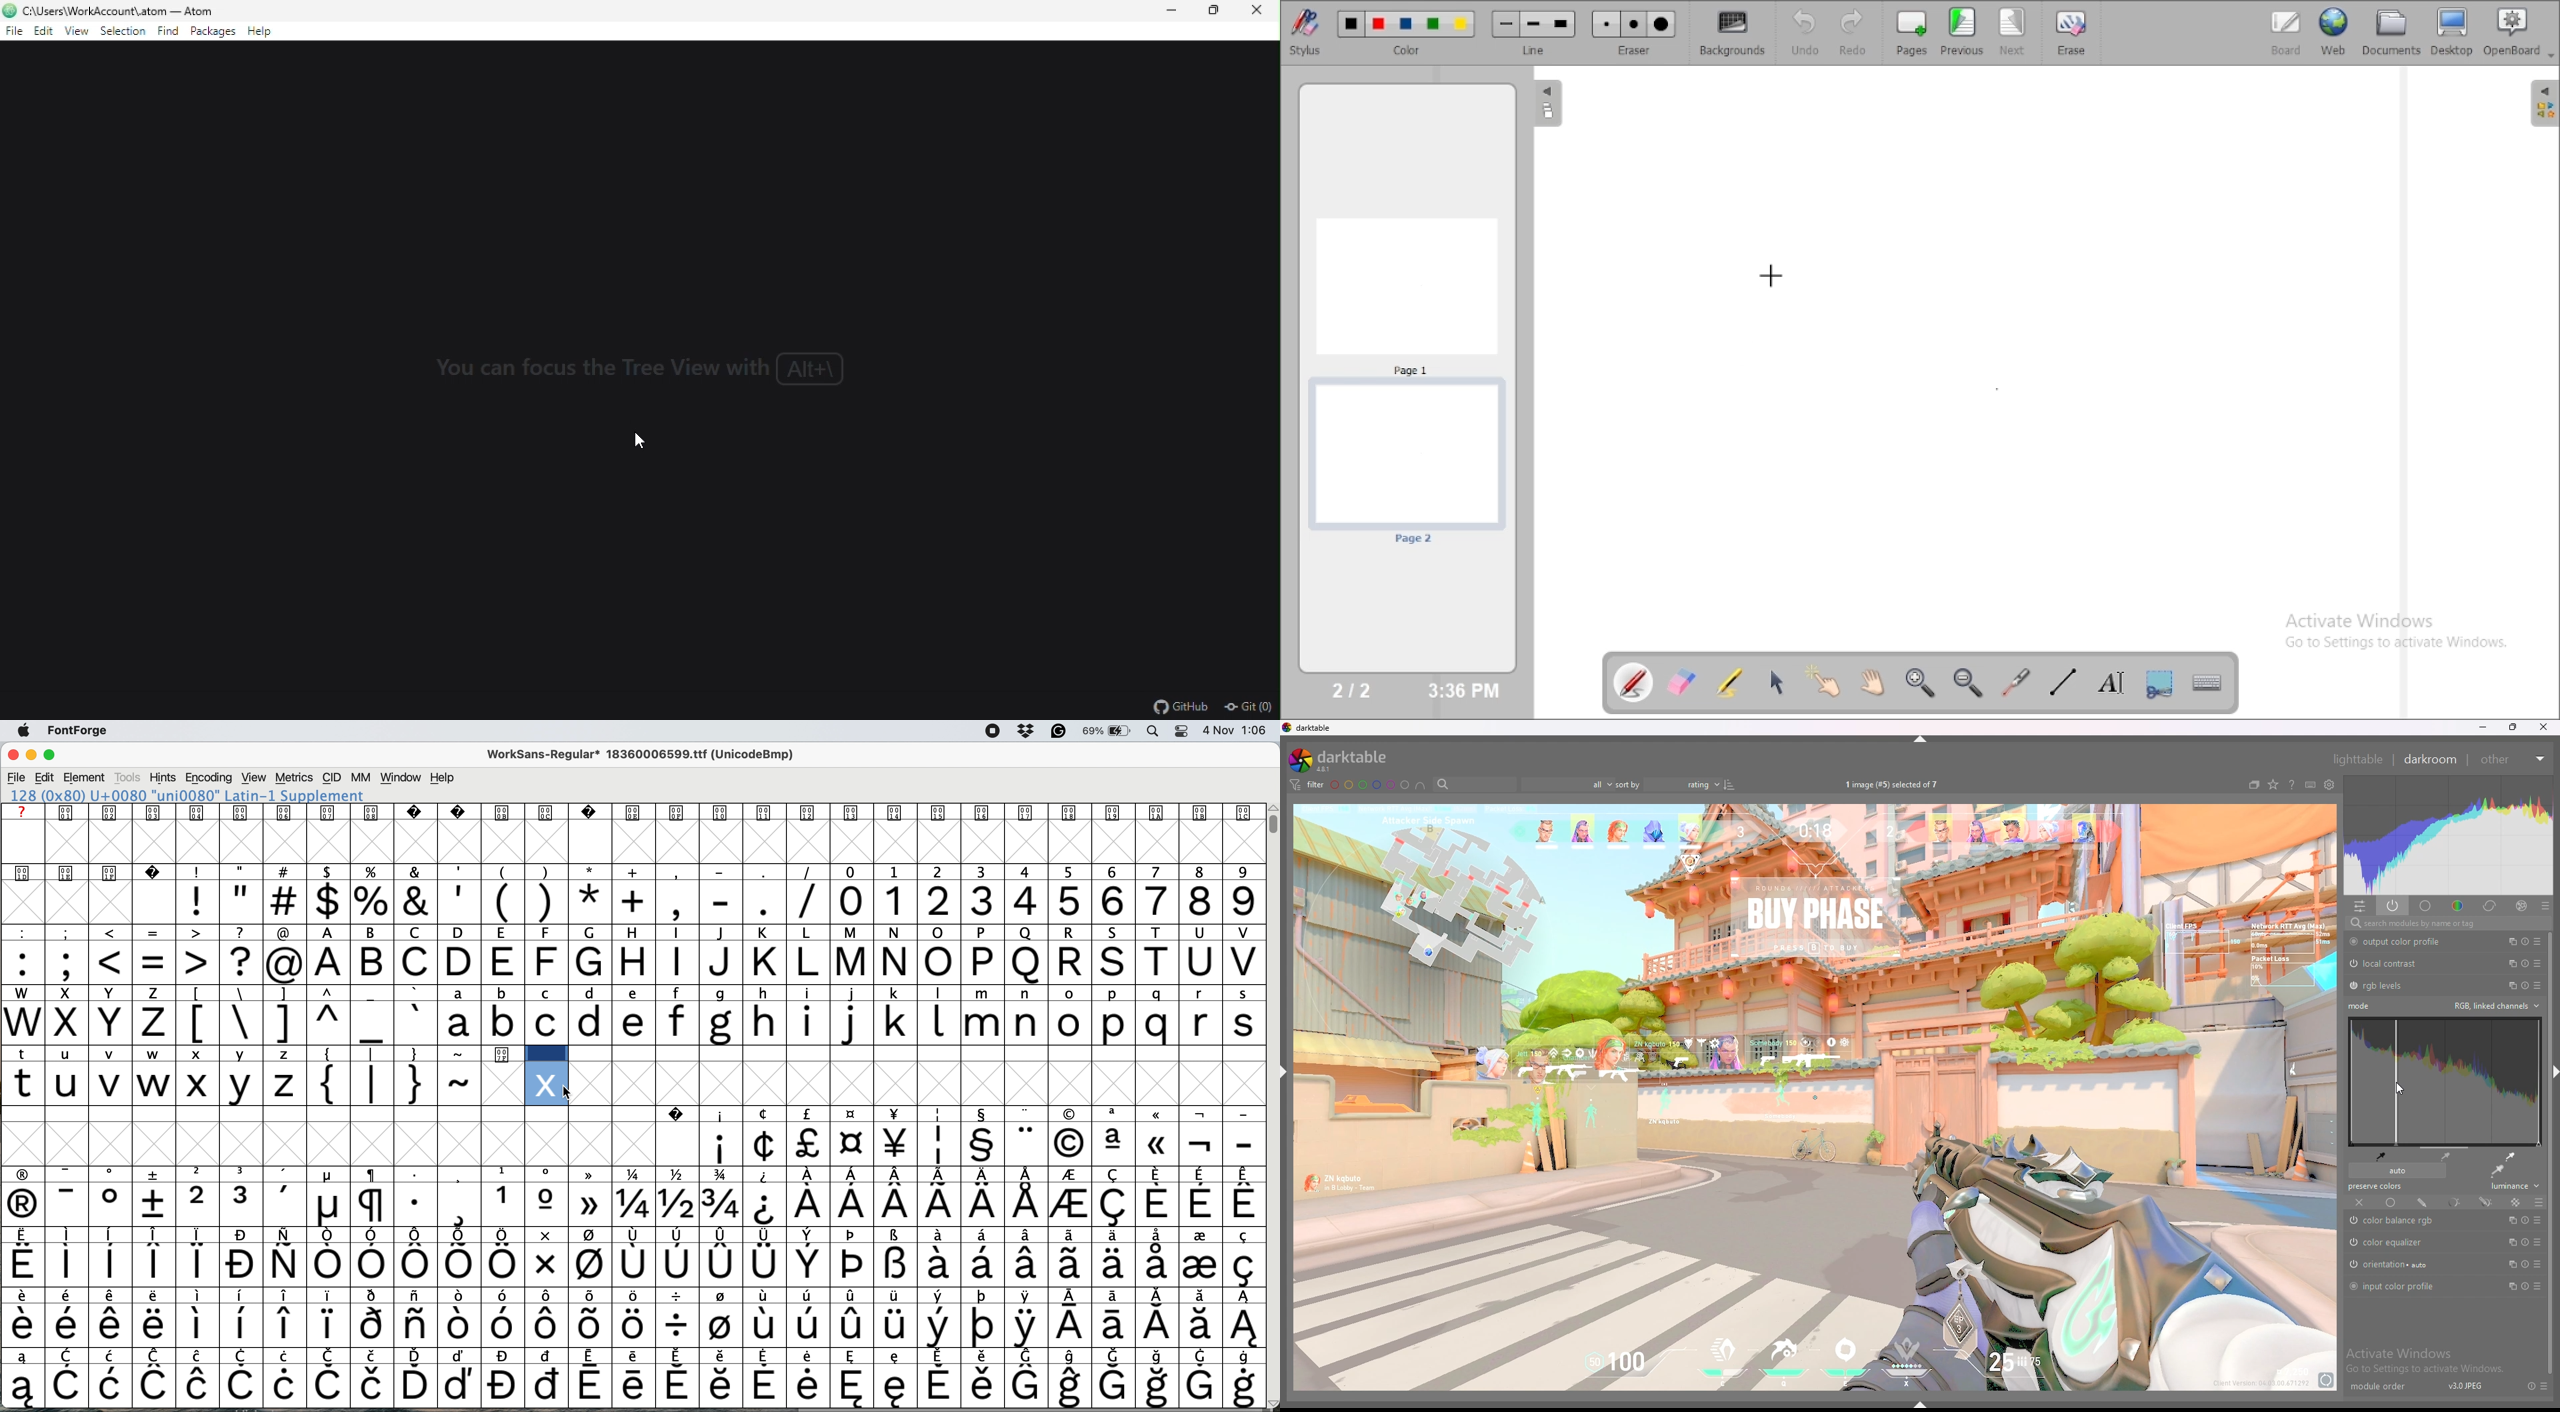 The image size is (2576, 1428). Describe the element at coordinates (2509, 1156) in the screenshot. I see `white points` at that location.